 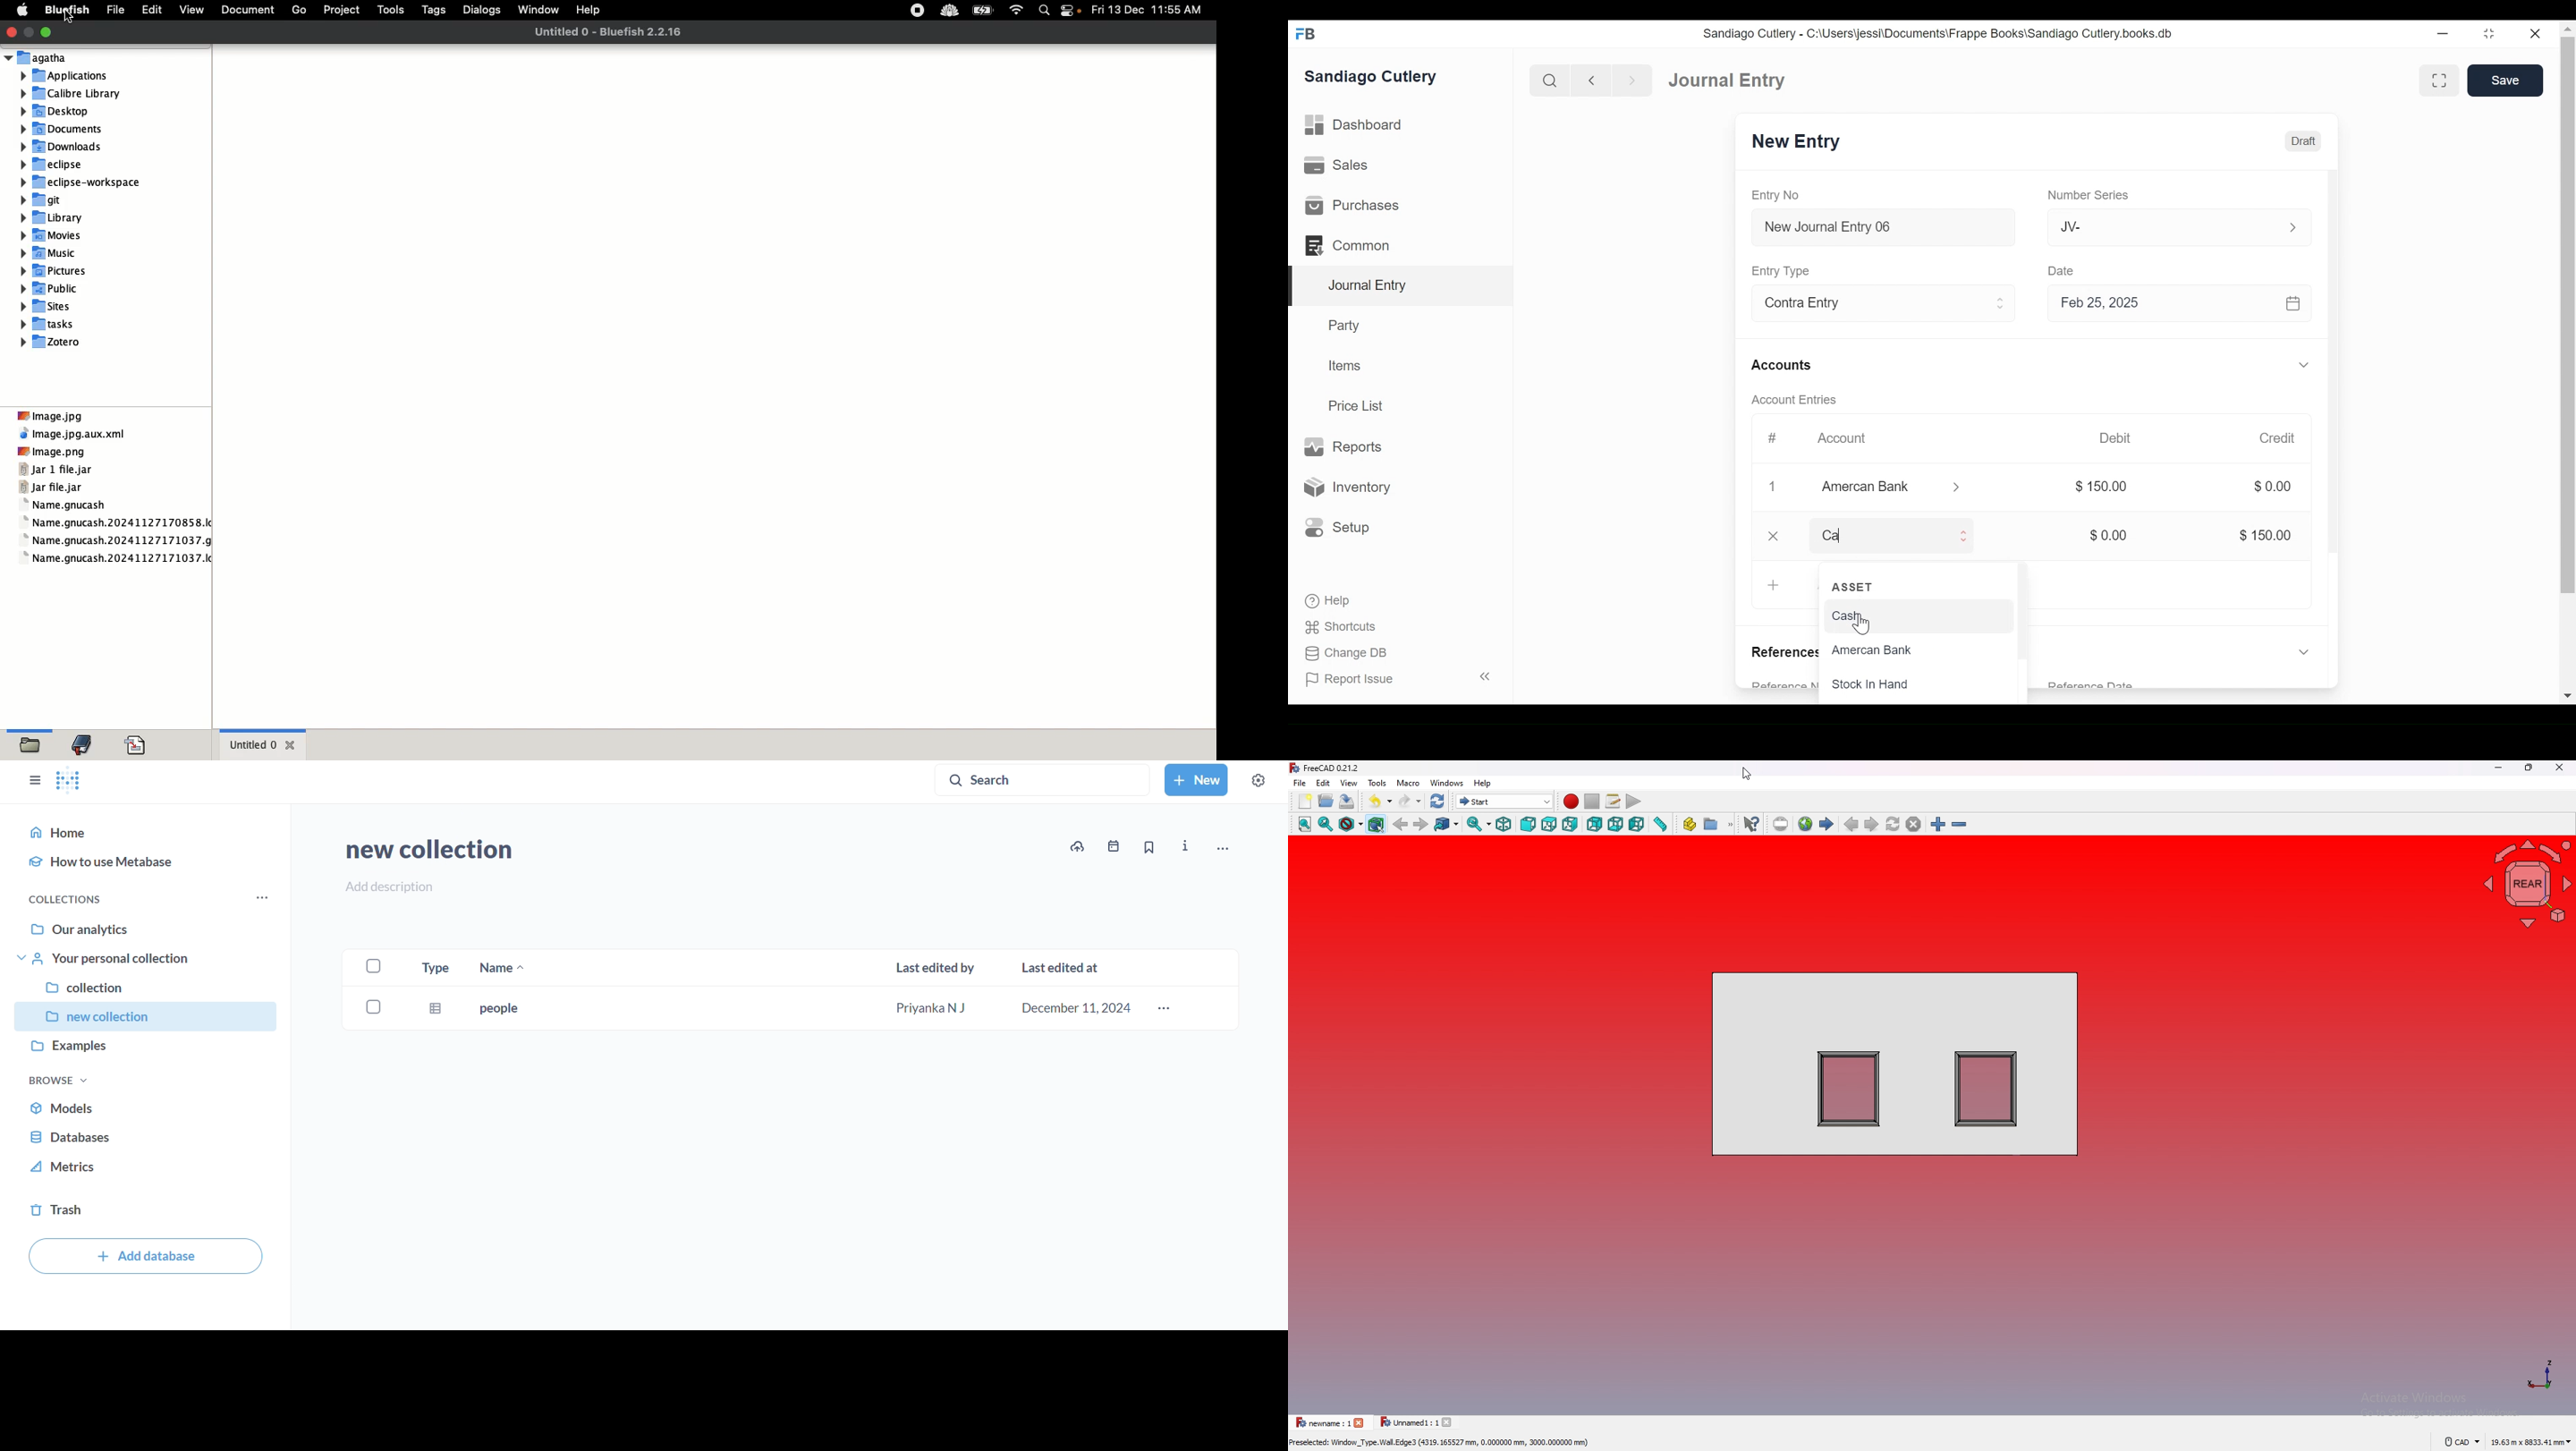 What do you see at coordinates (2266, 485) in the screenshot?
I see `$0.00` at bounding box center [2266, 485].